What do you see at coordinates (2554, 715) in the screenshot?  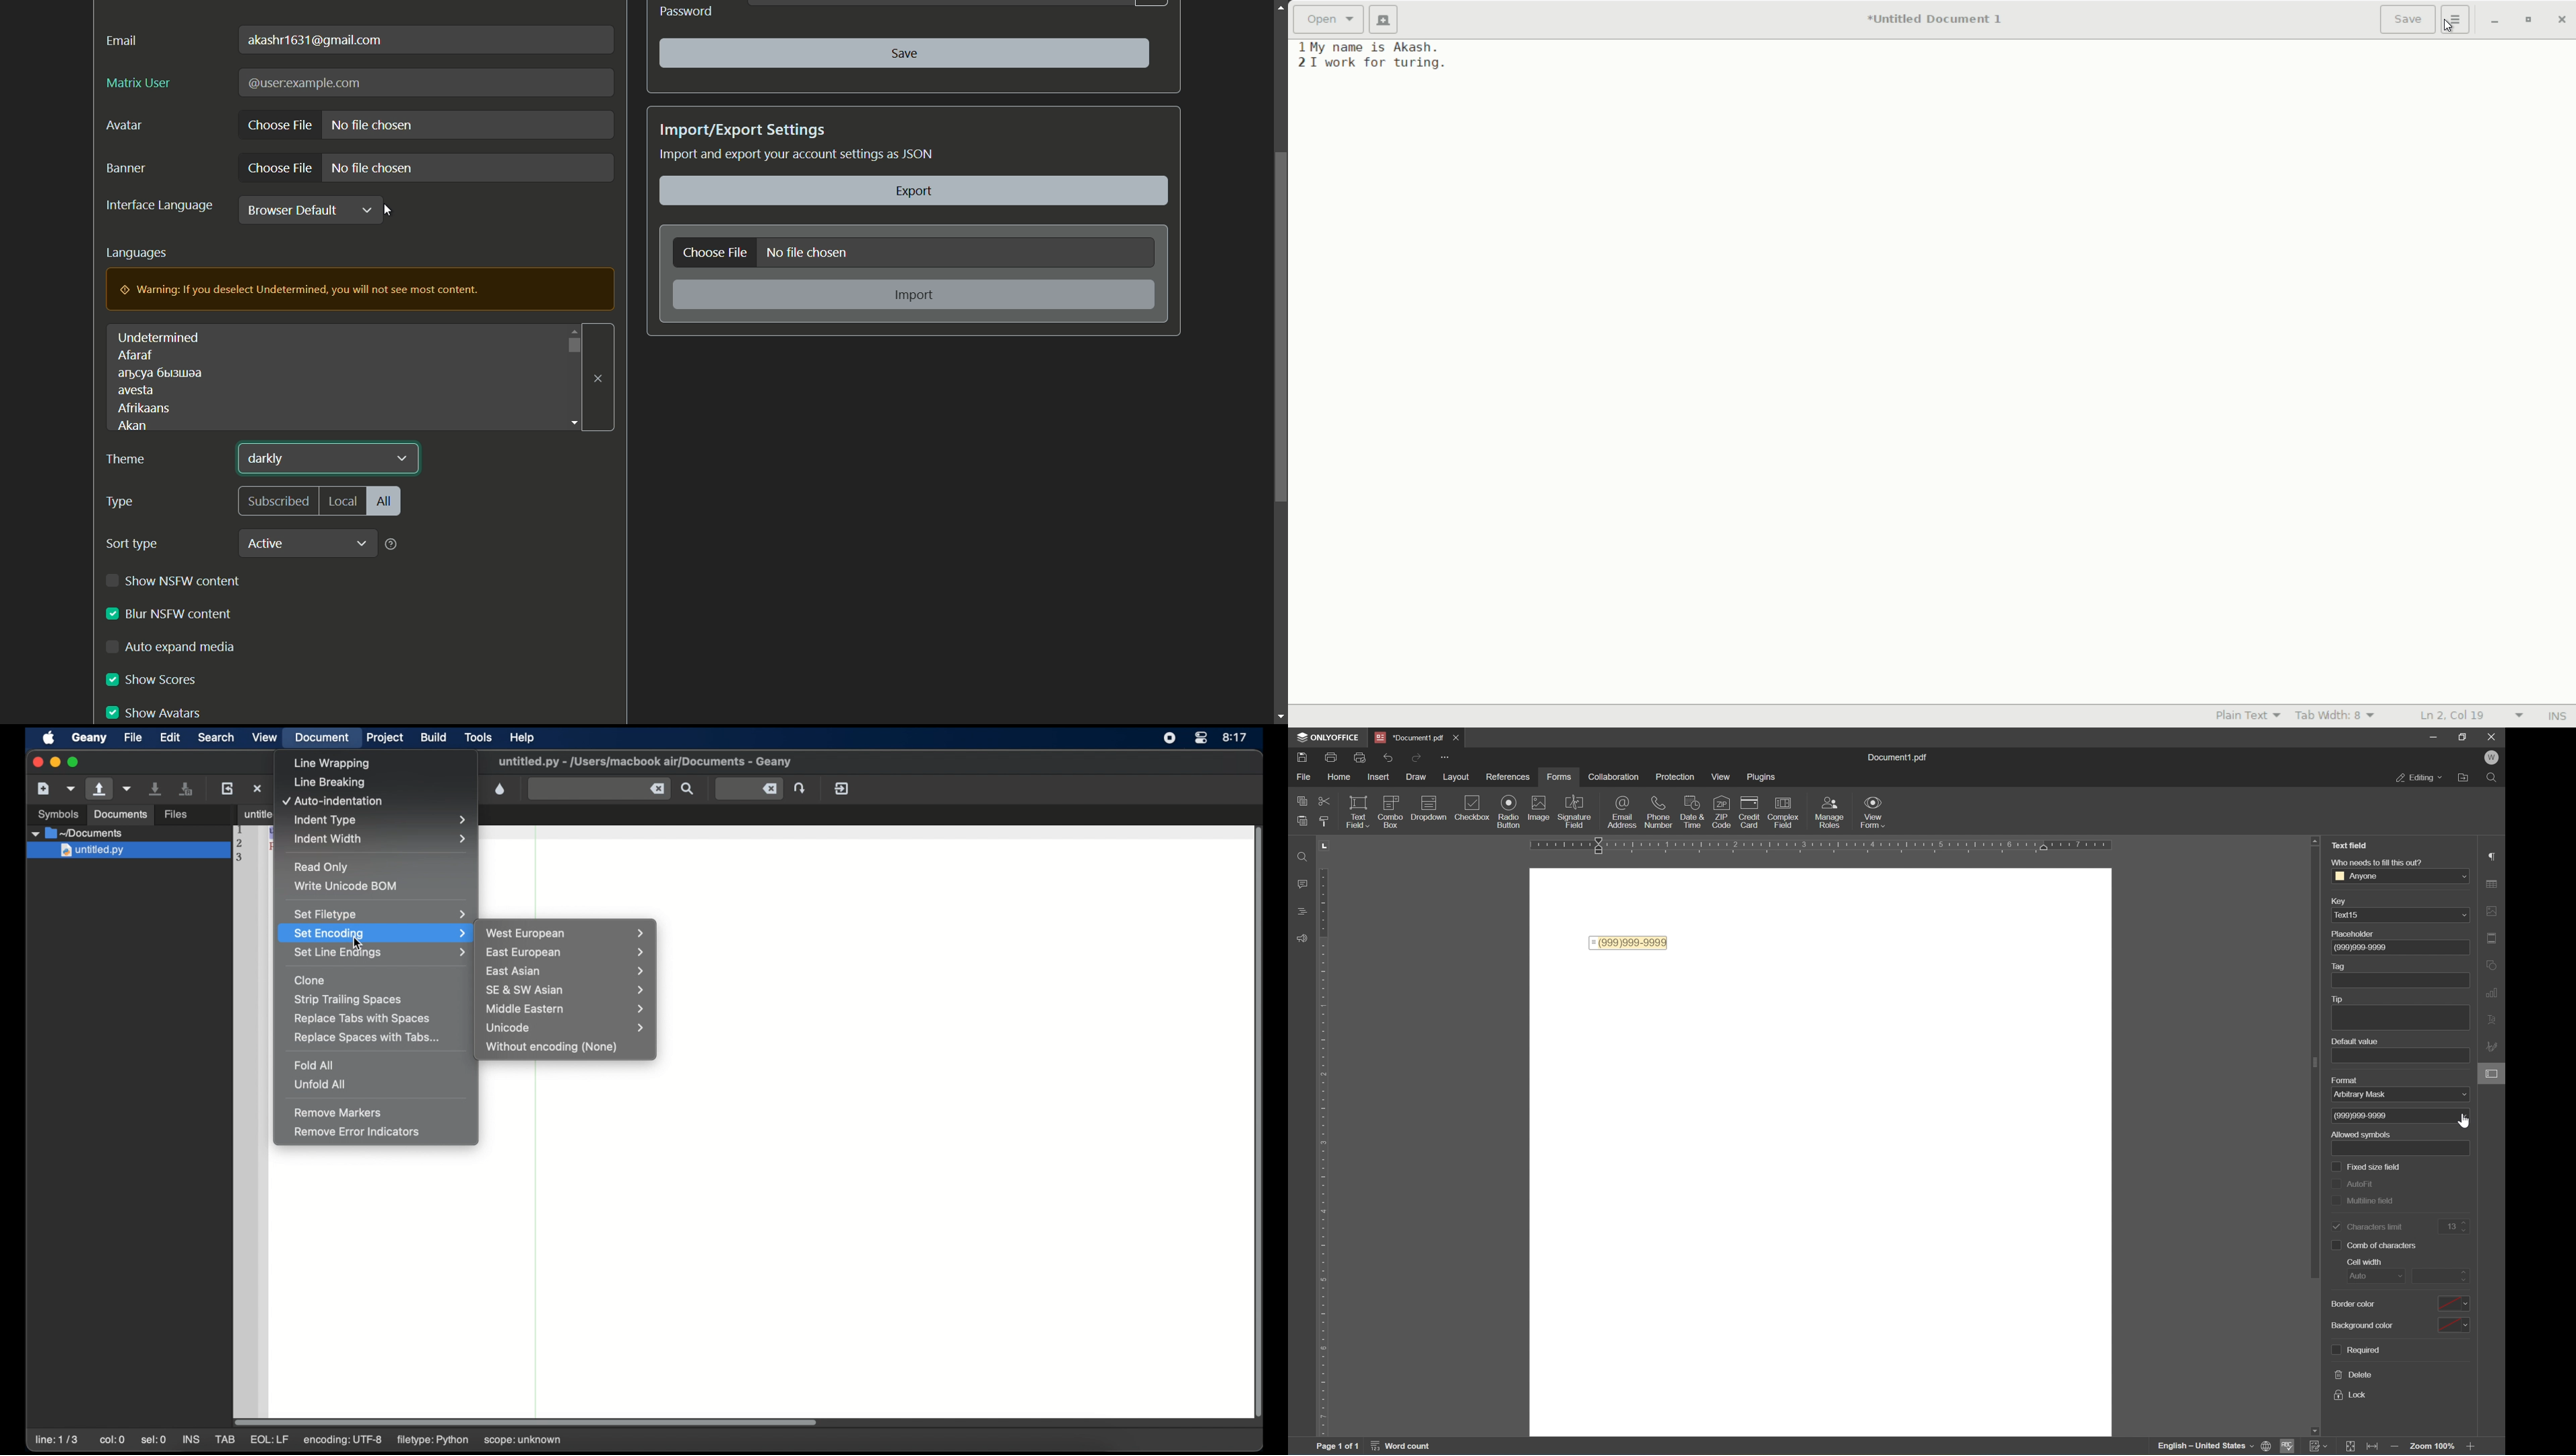 I see `ins` at bounding box center [2554, 715].